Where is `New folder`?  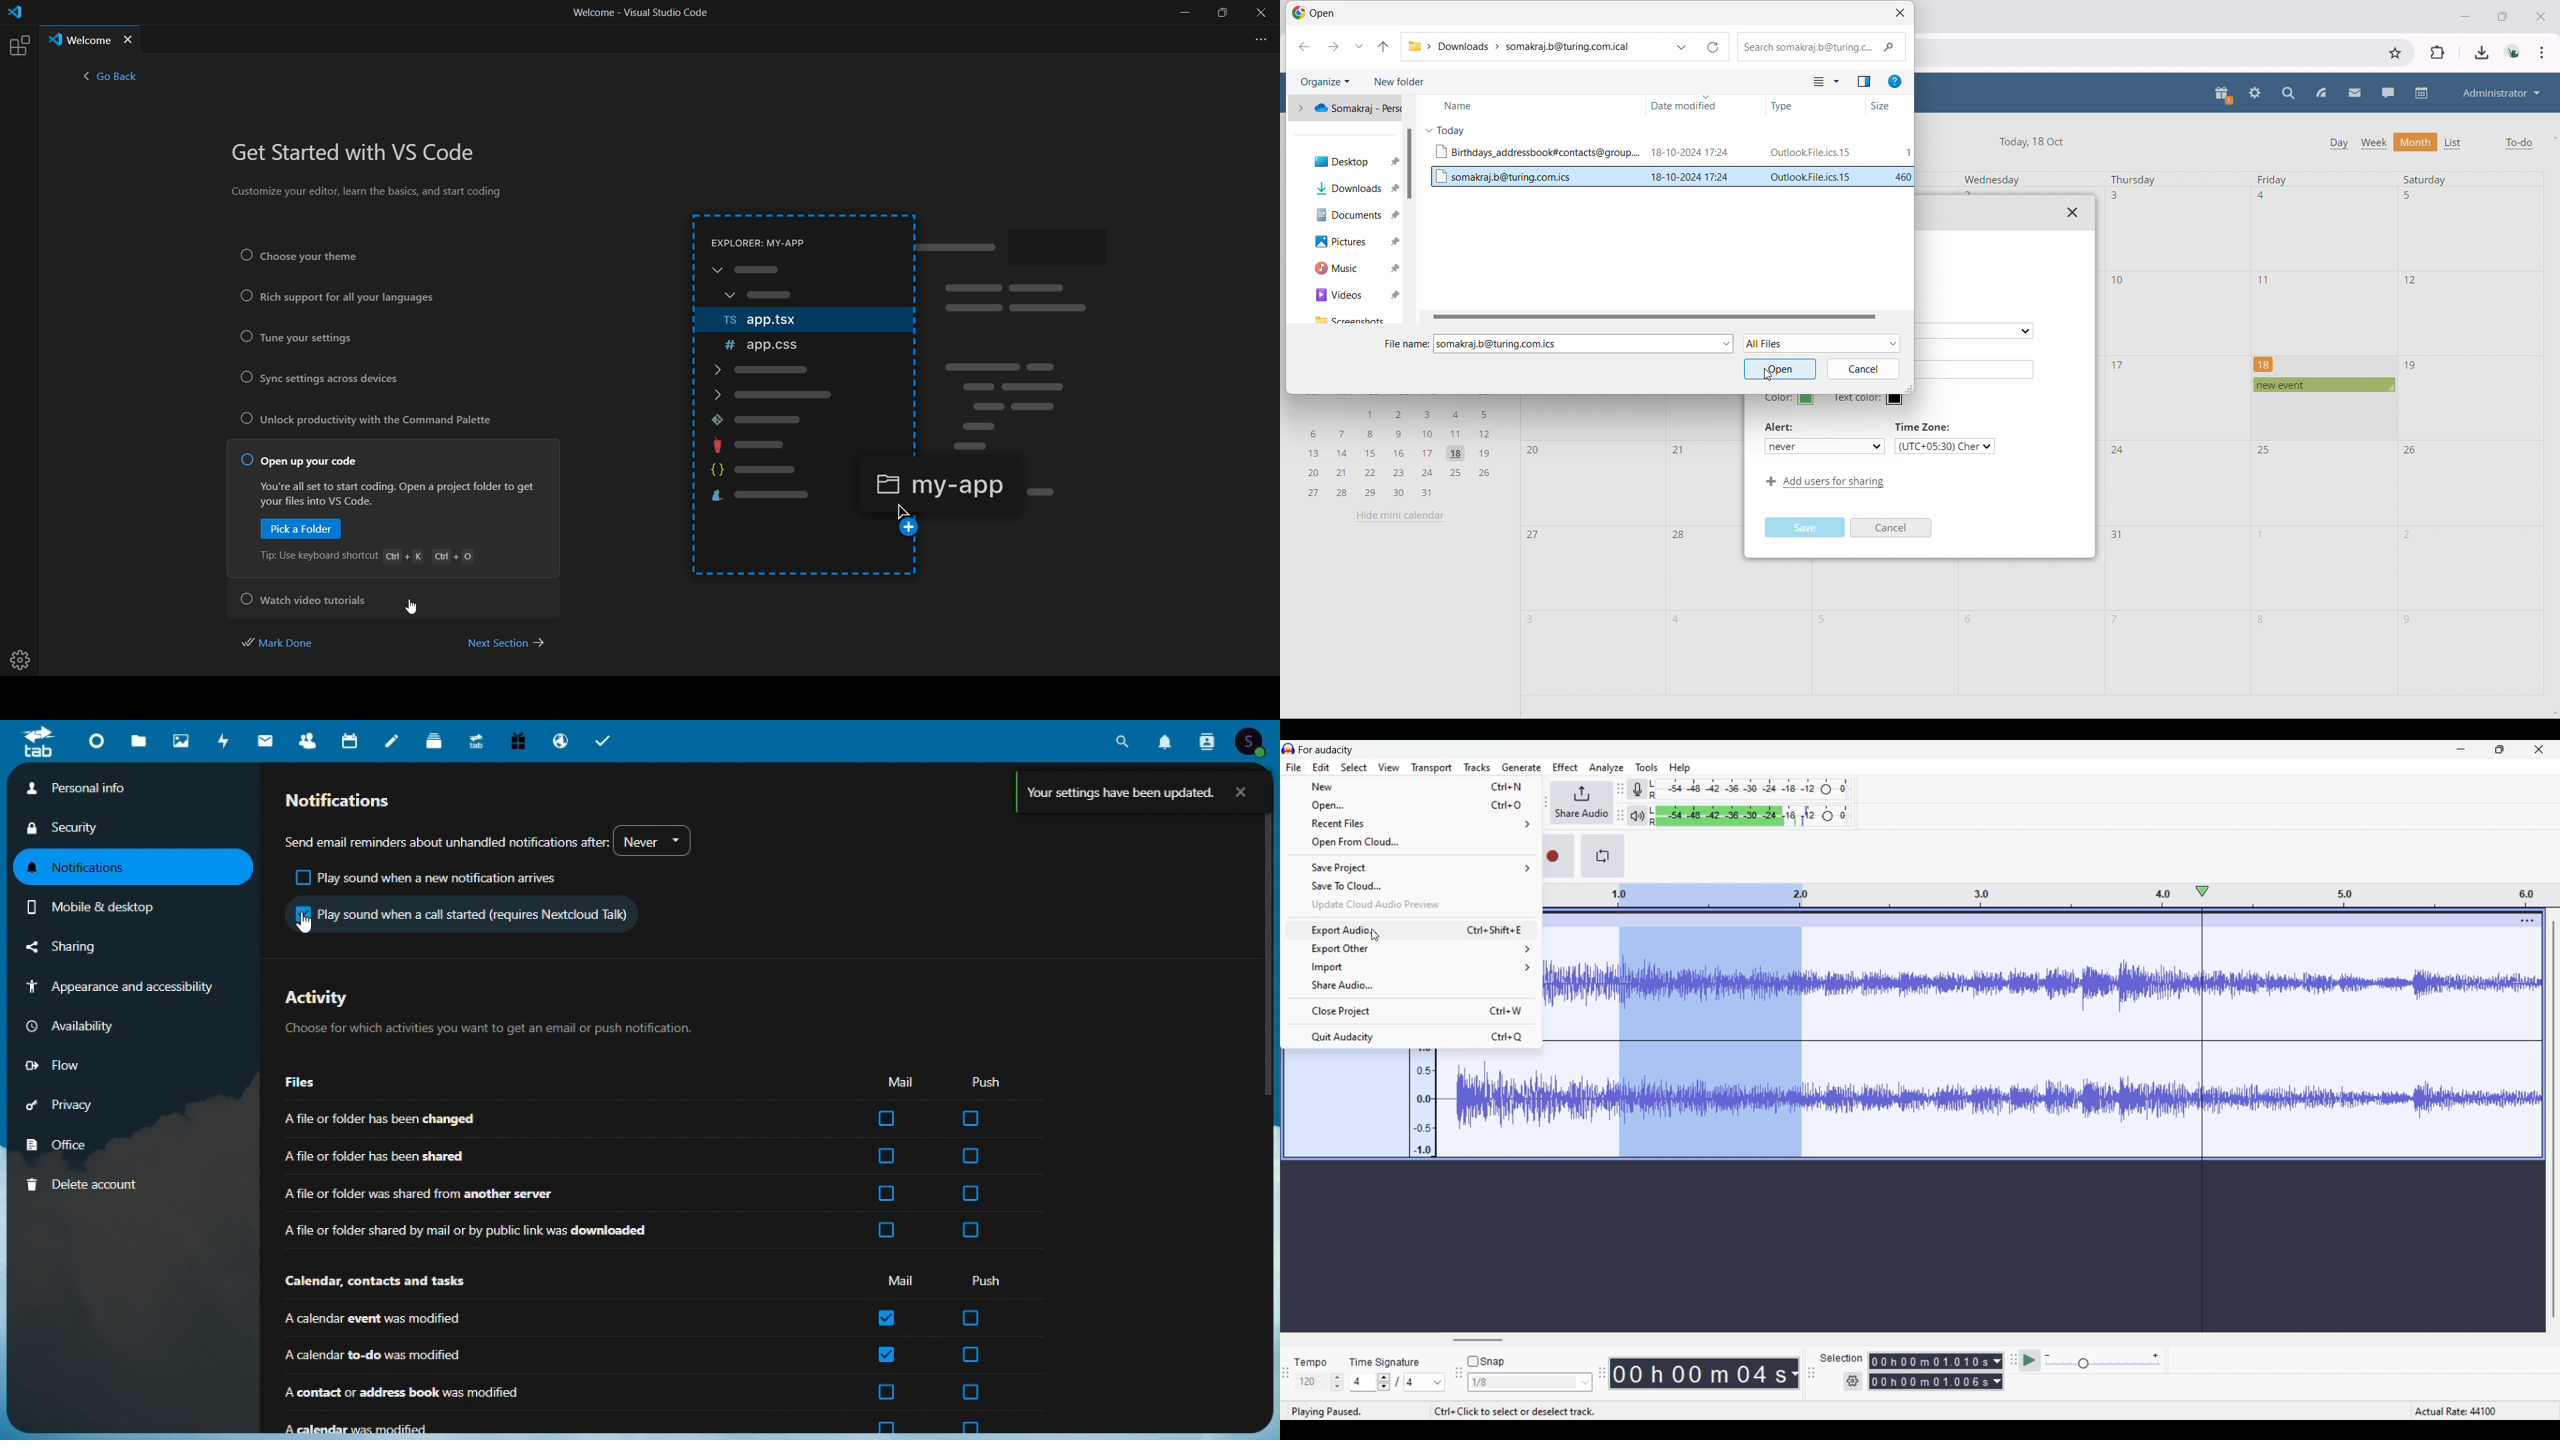
New folder is located at coordinates (1399, 81).